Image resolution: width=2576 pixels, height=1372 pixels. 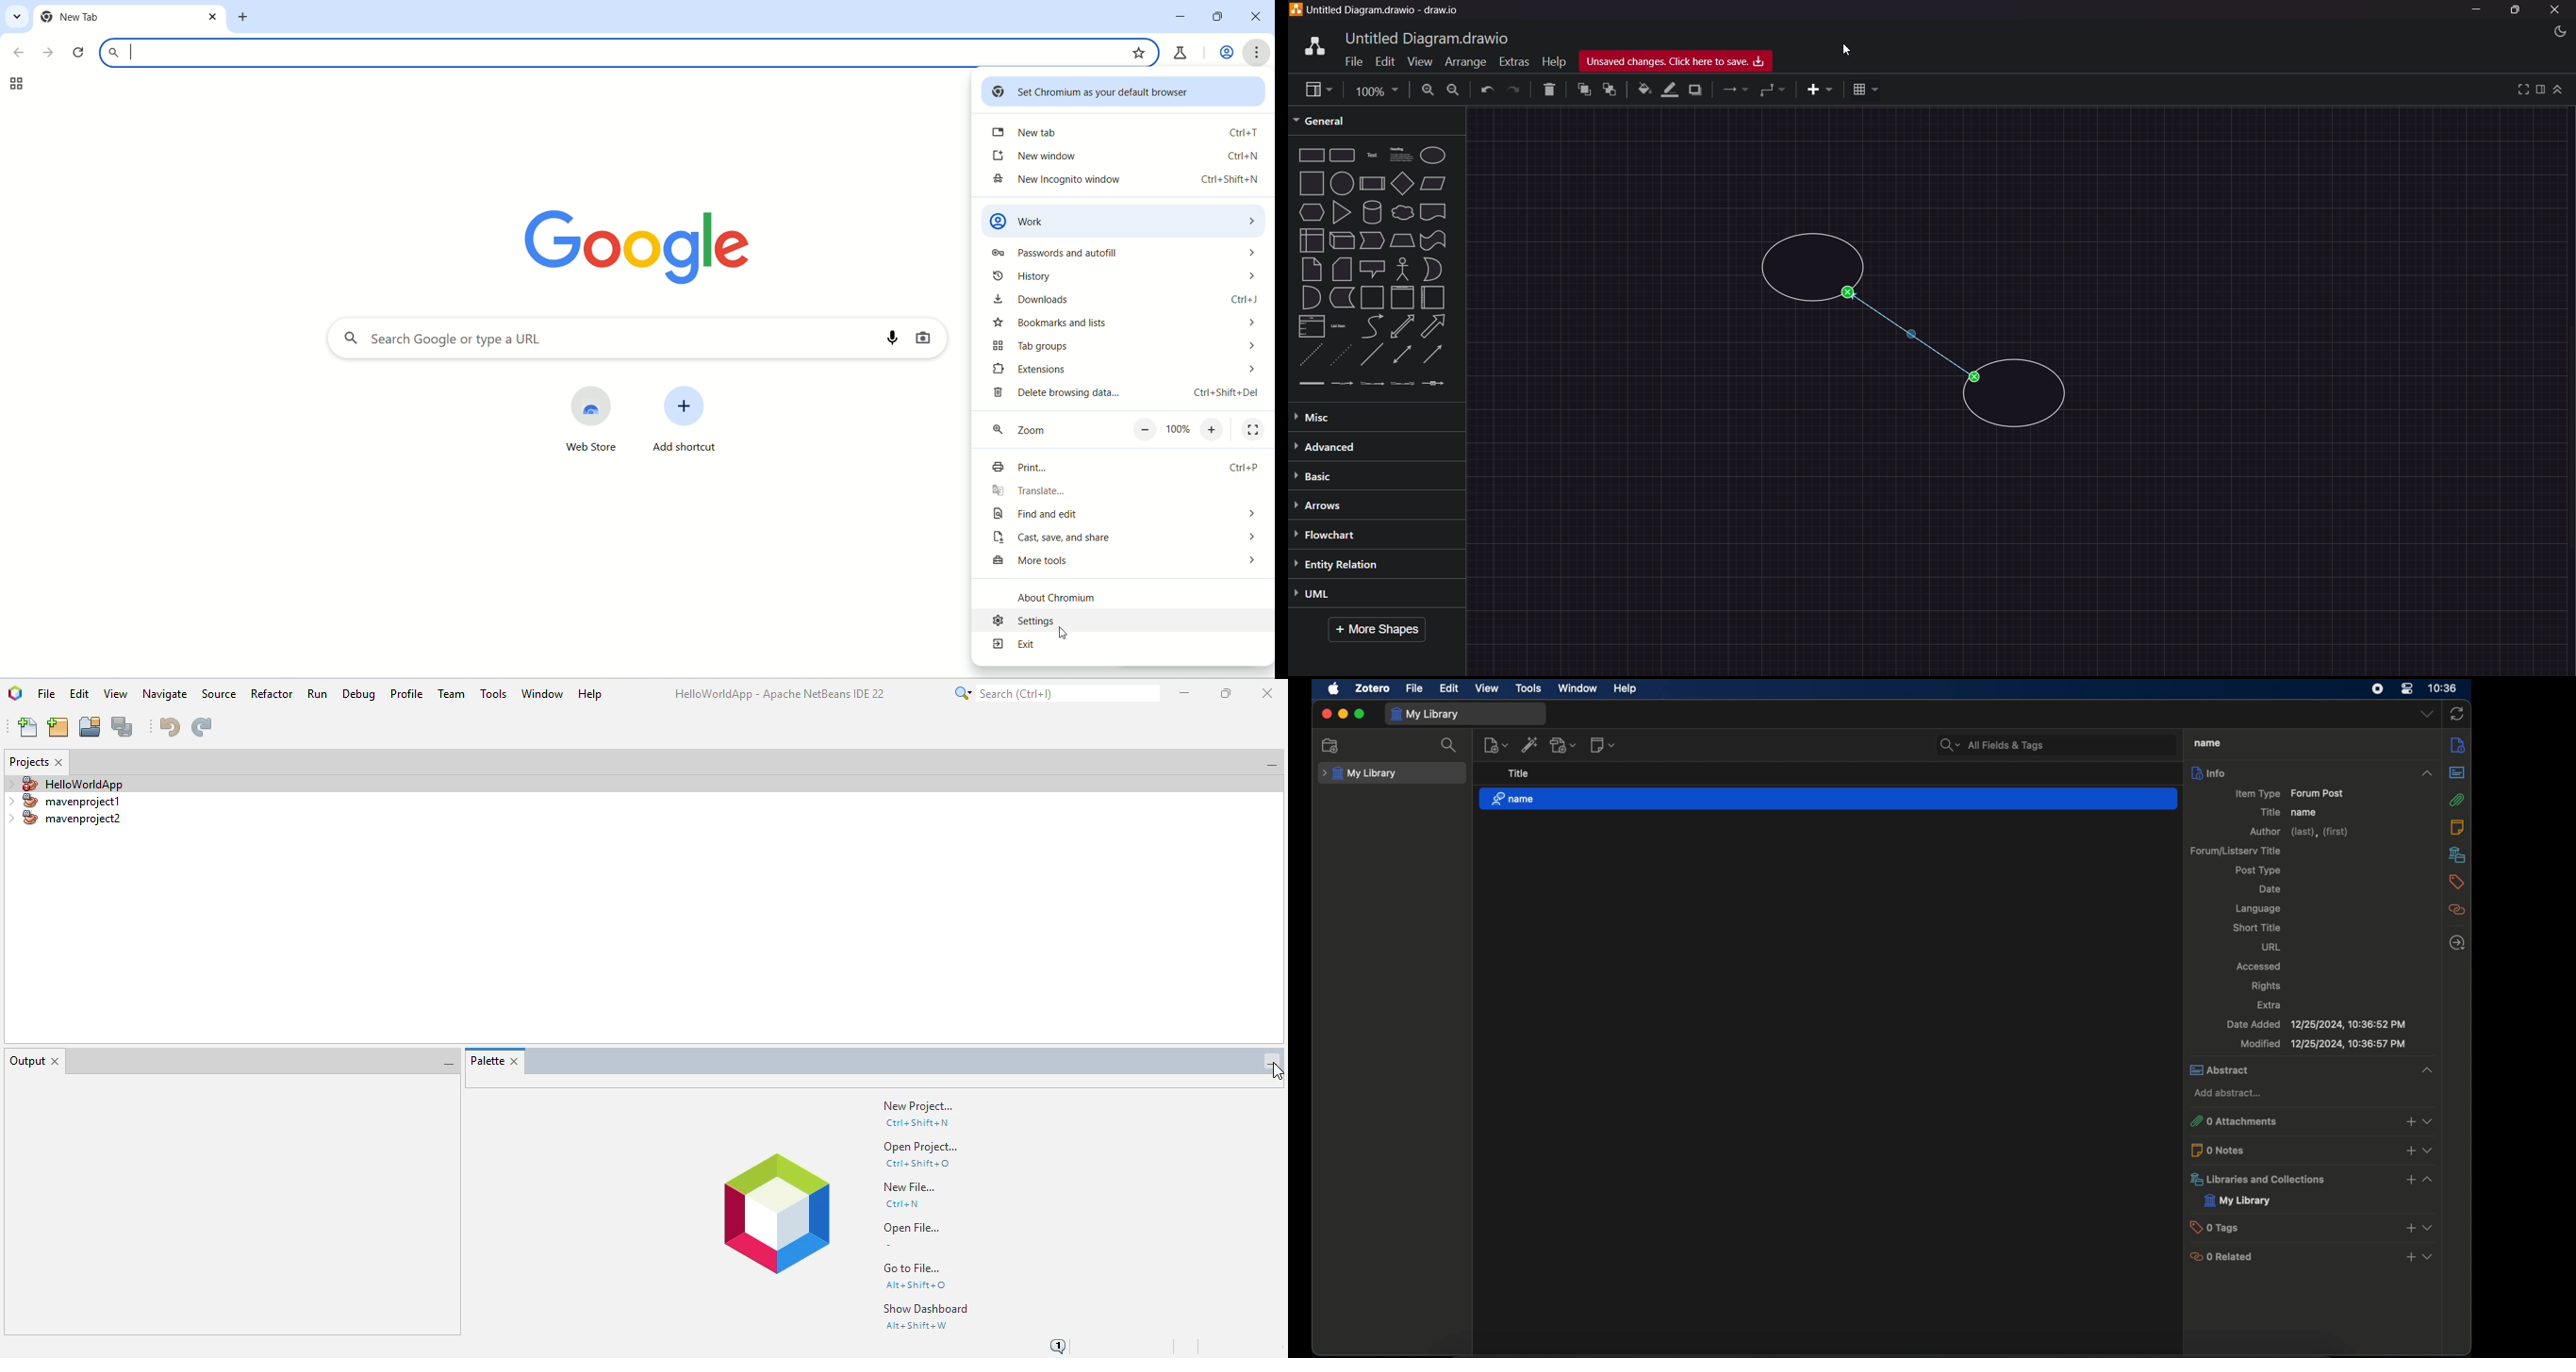 What do you see at coordinates (1360, 714) in the screenshot?
I see `maximize` at bounding box center [1360, 714].